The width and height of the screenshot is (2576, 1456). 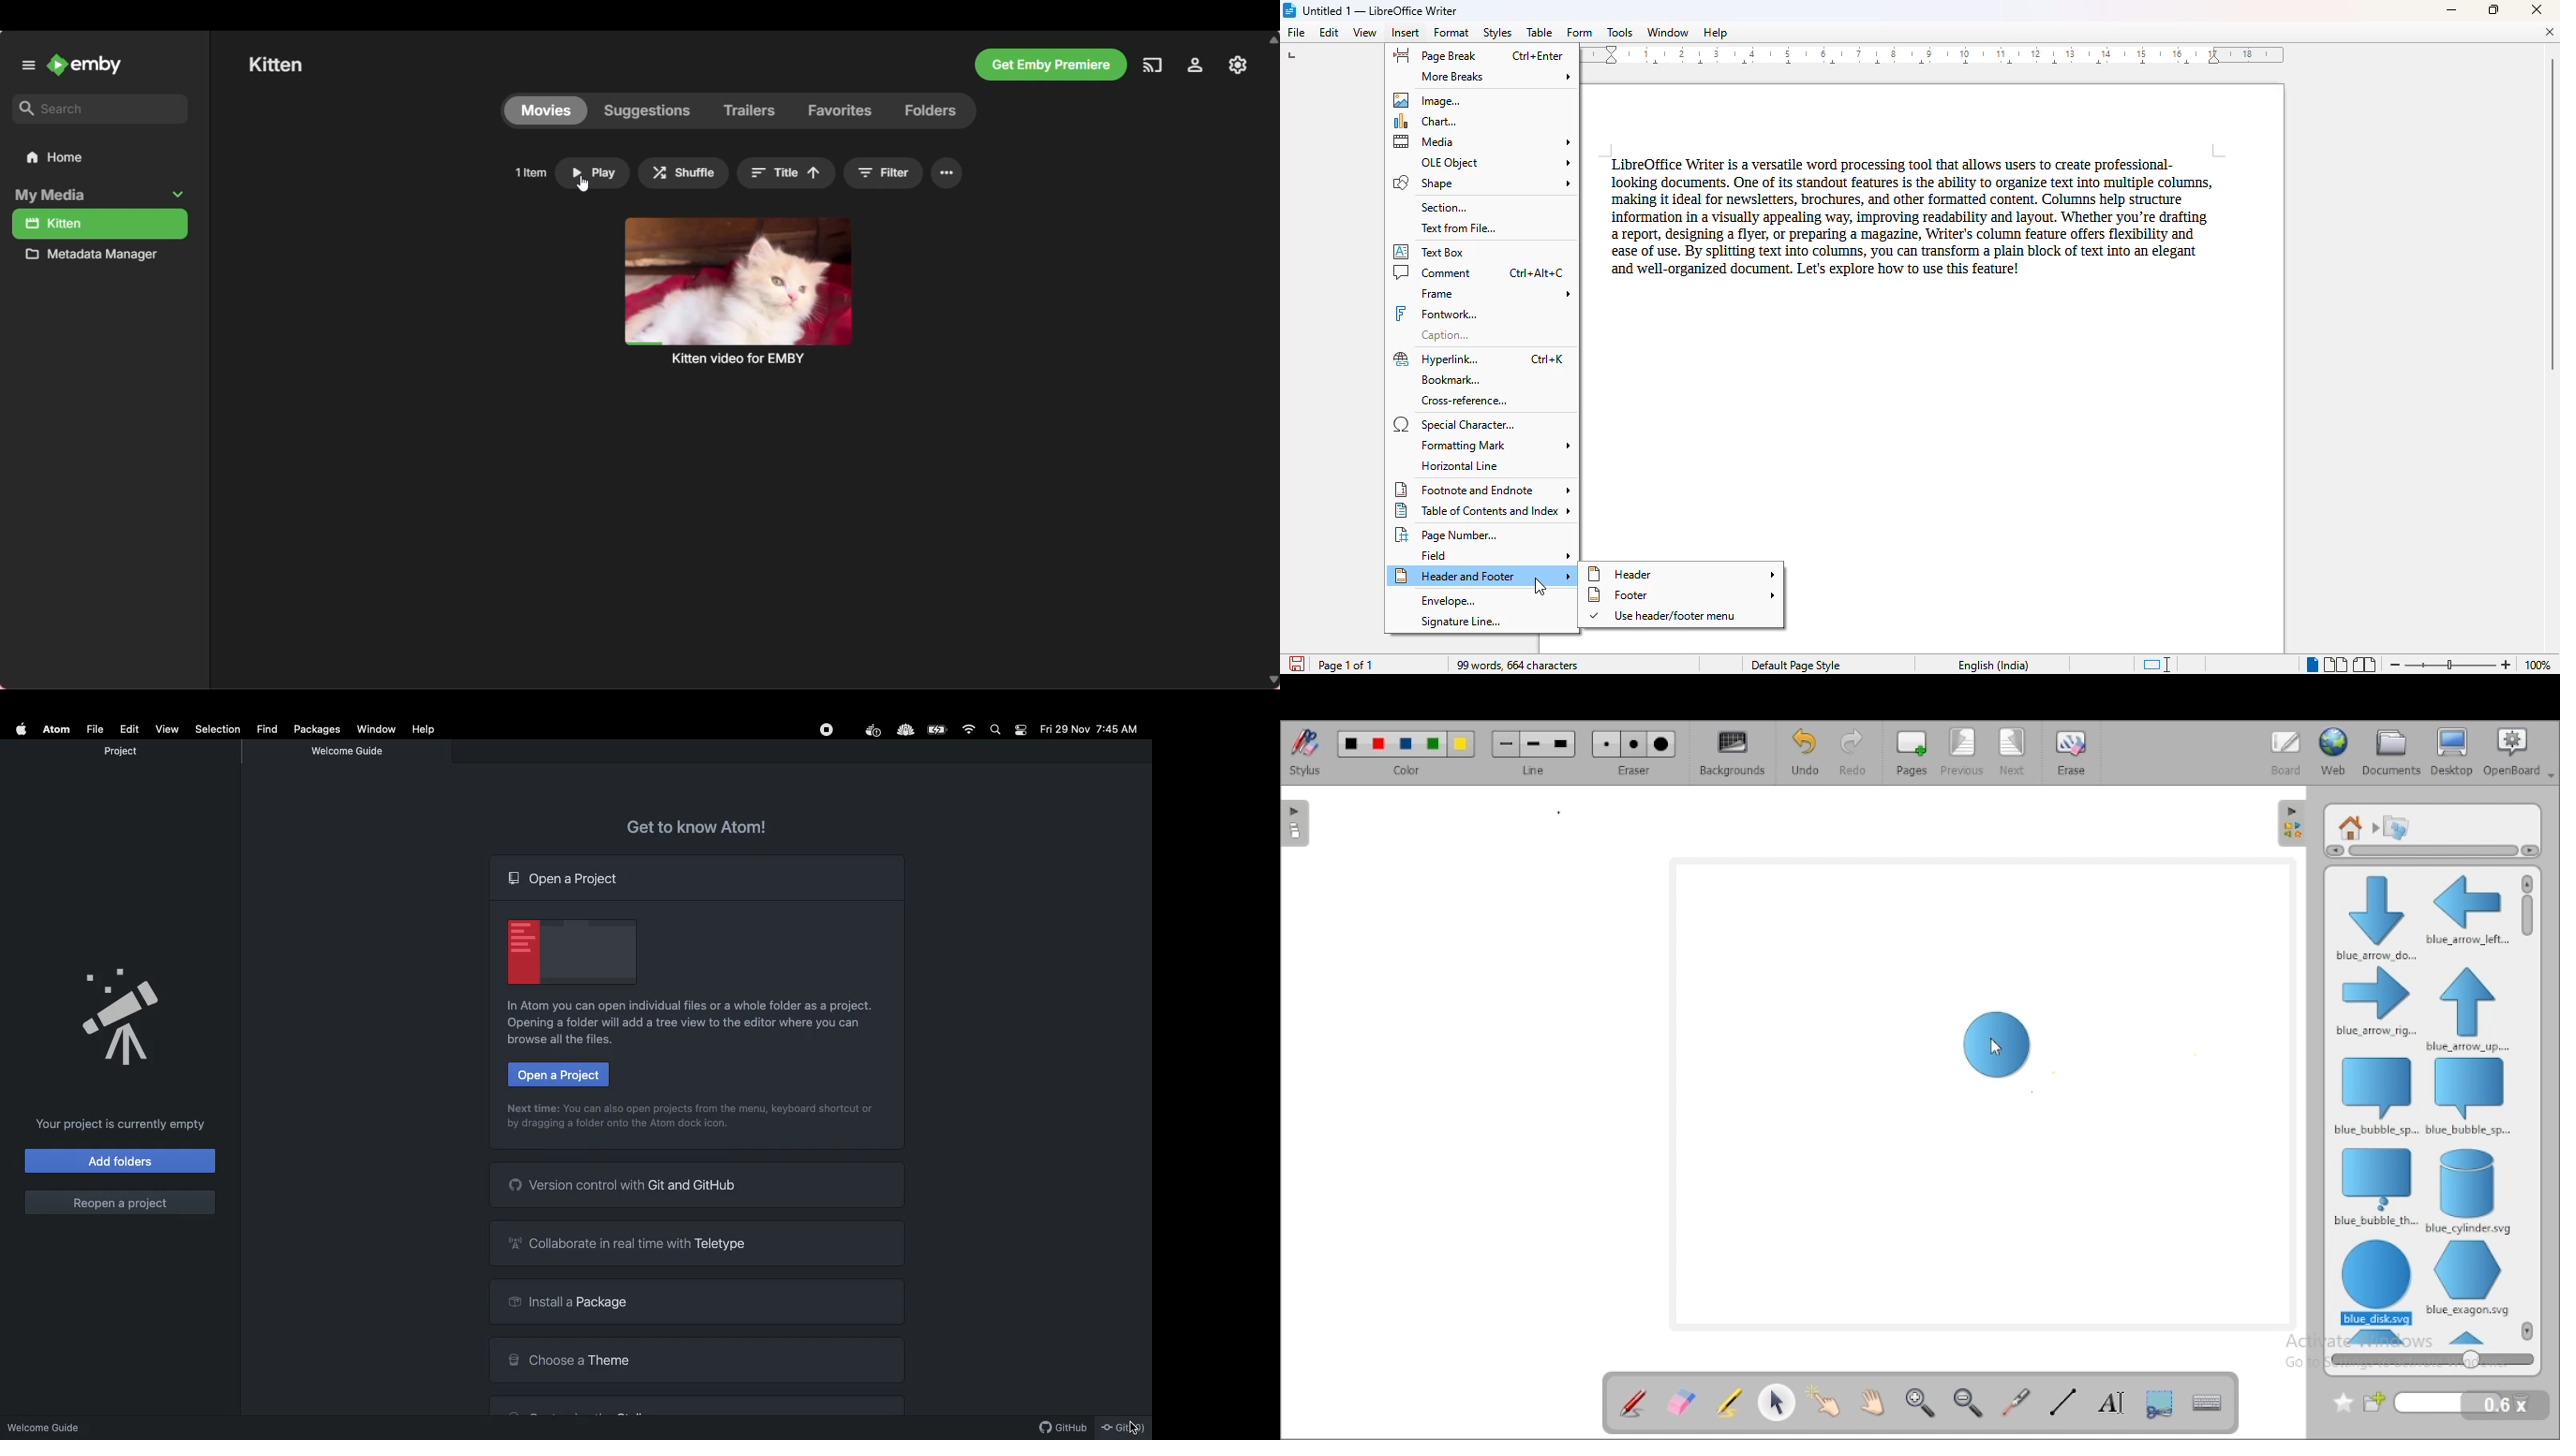 What do you see at coordinates (1664, 617) in the screenshot?
I see `use header/footer menu` at bounding box center [1664, 617].